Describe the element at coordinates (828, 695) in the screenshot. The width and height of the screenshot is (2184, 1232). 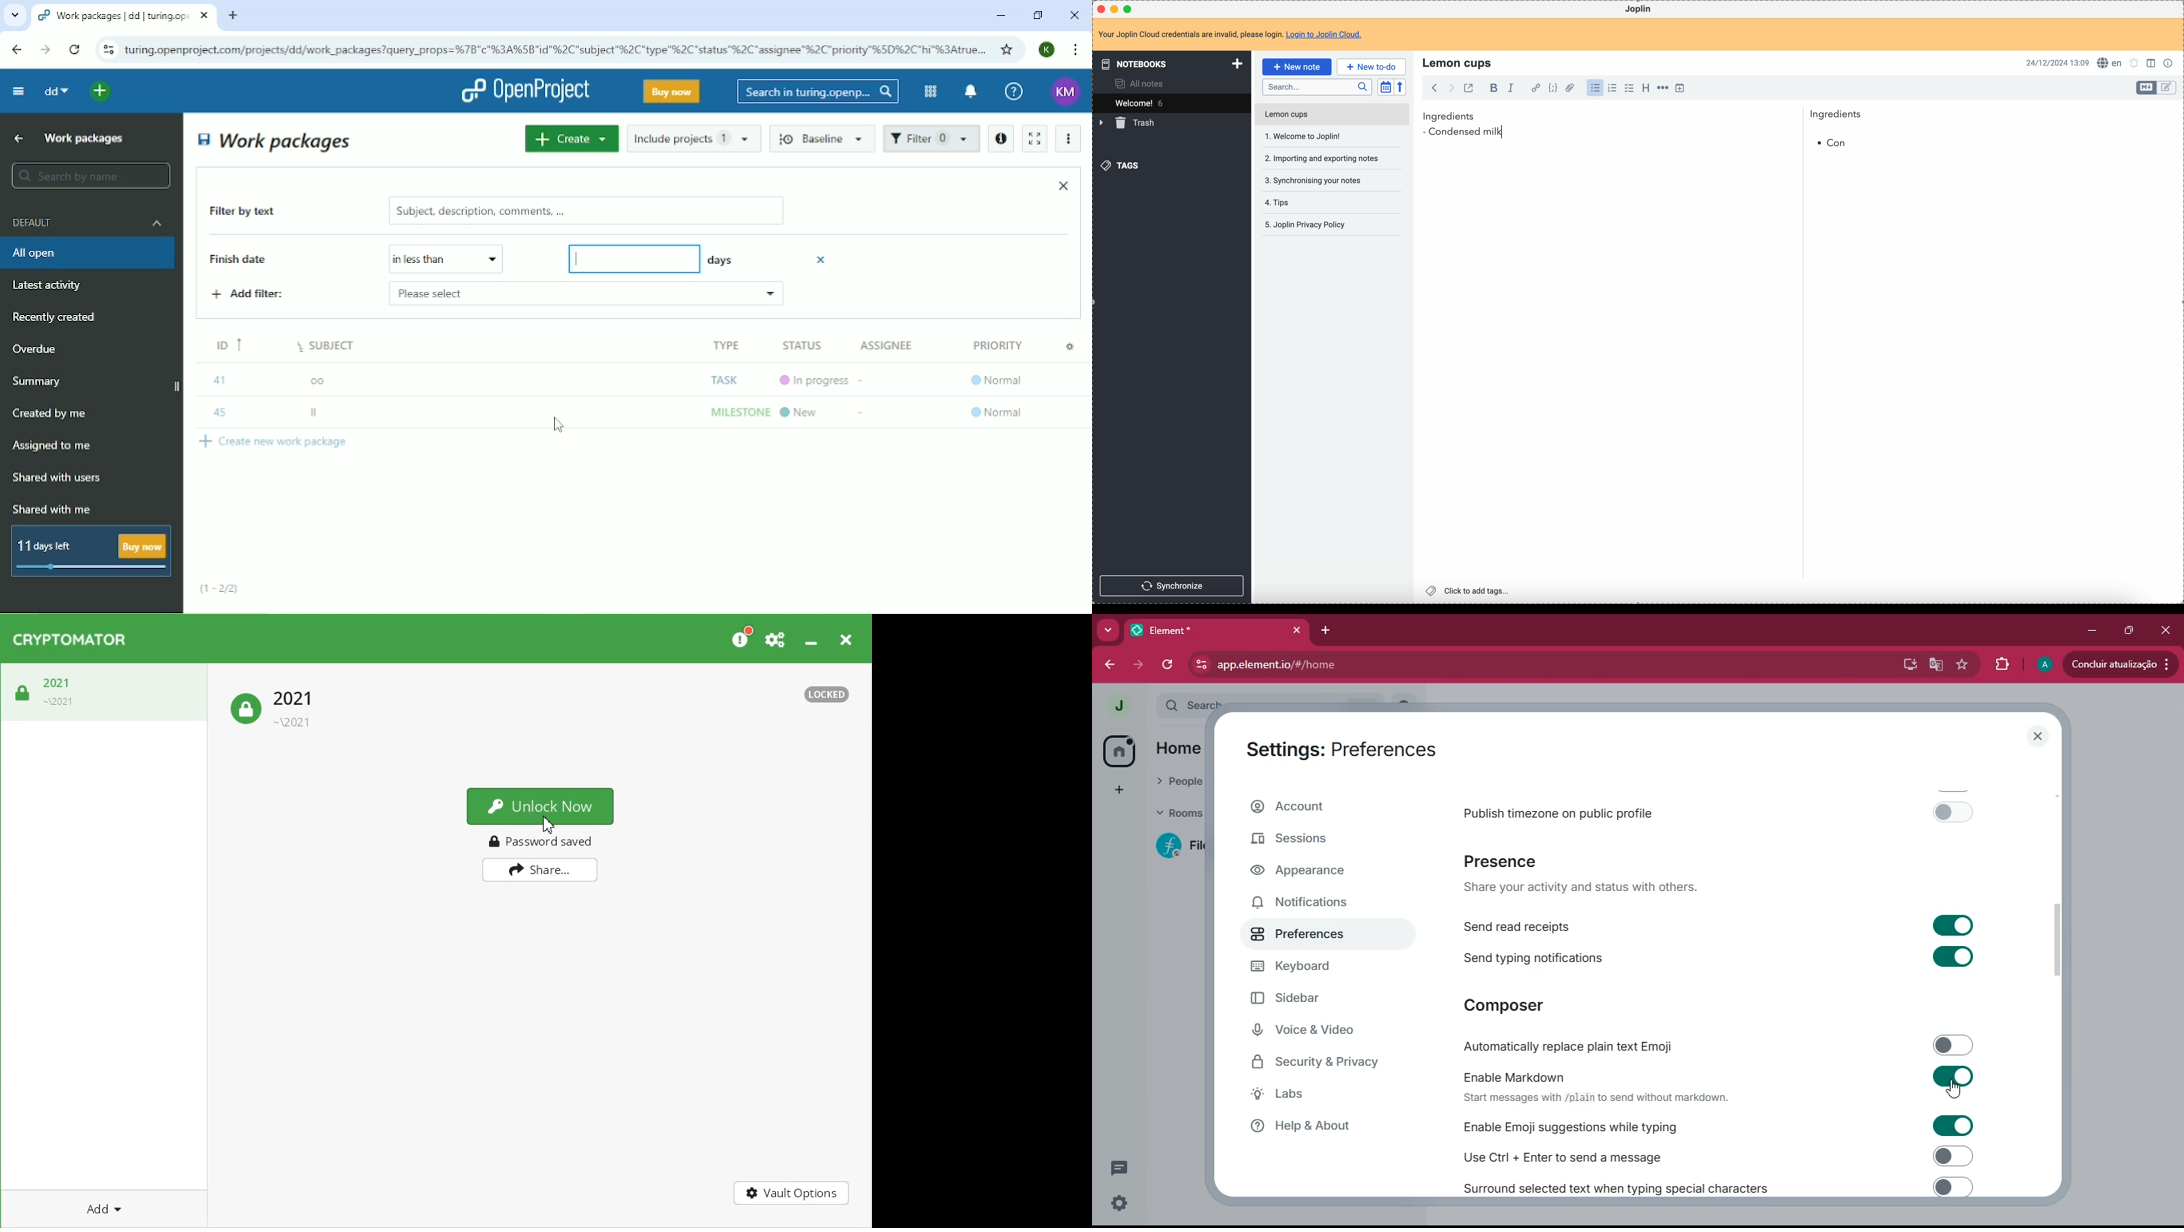
I see `Text` at that location.